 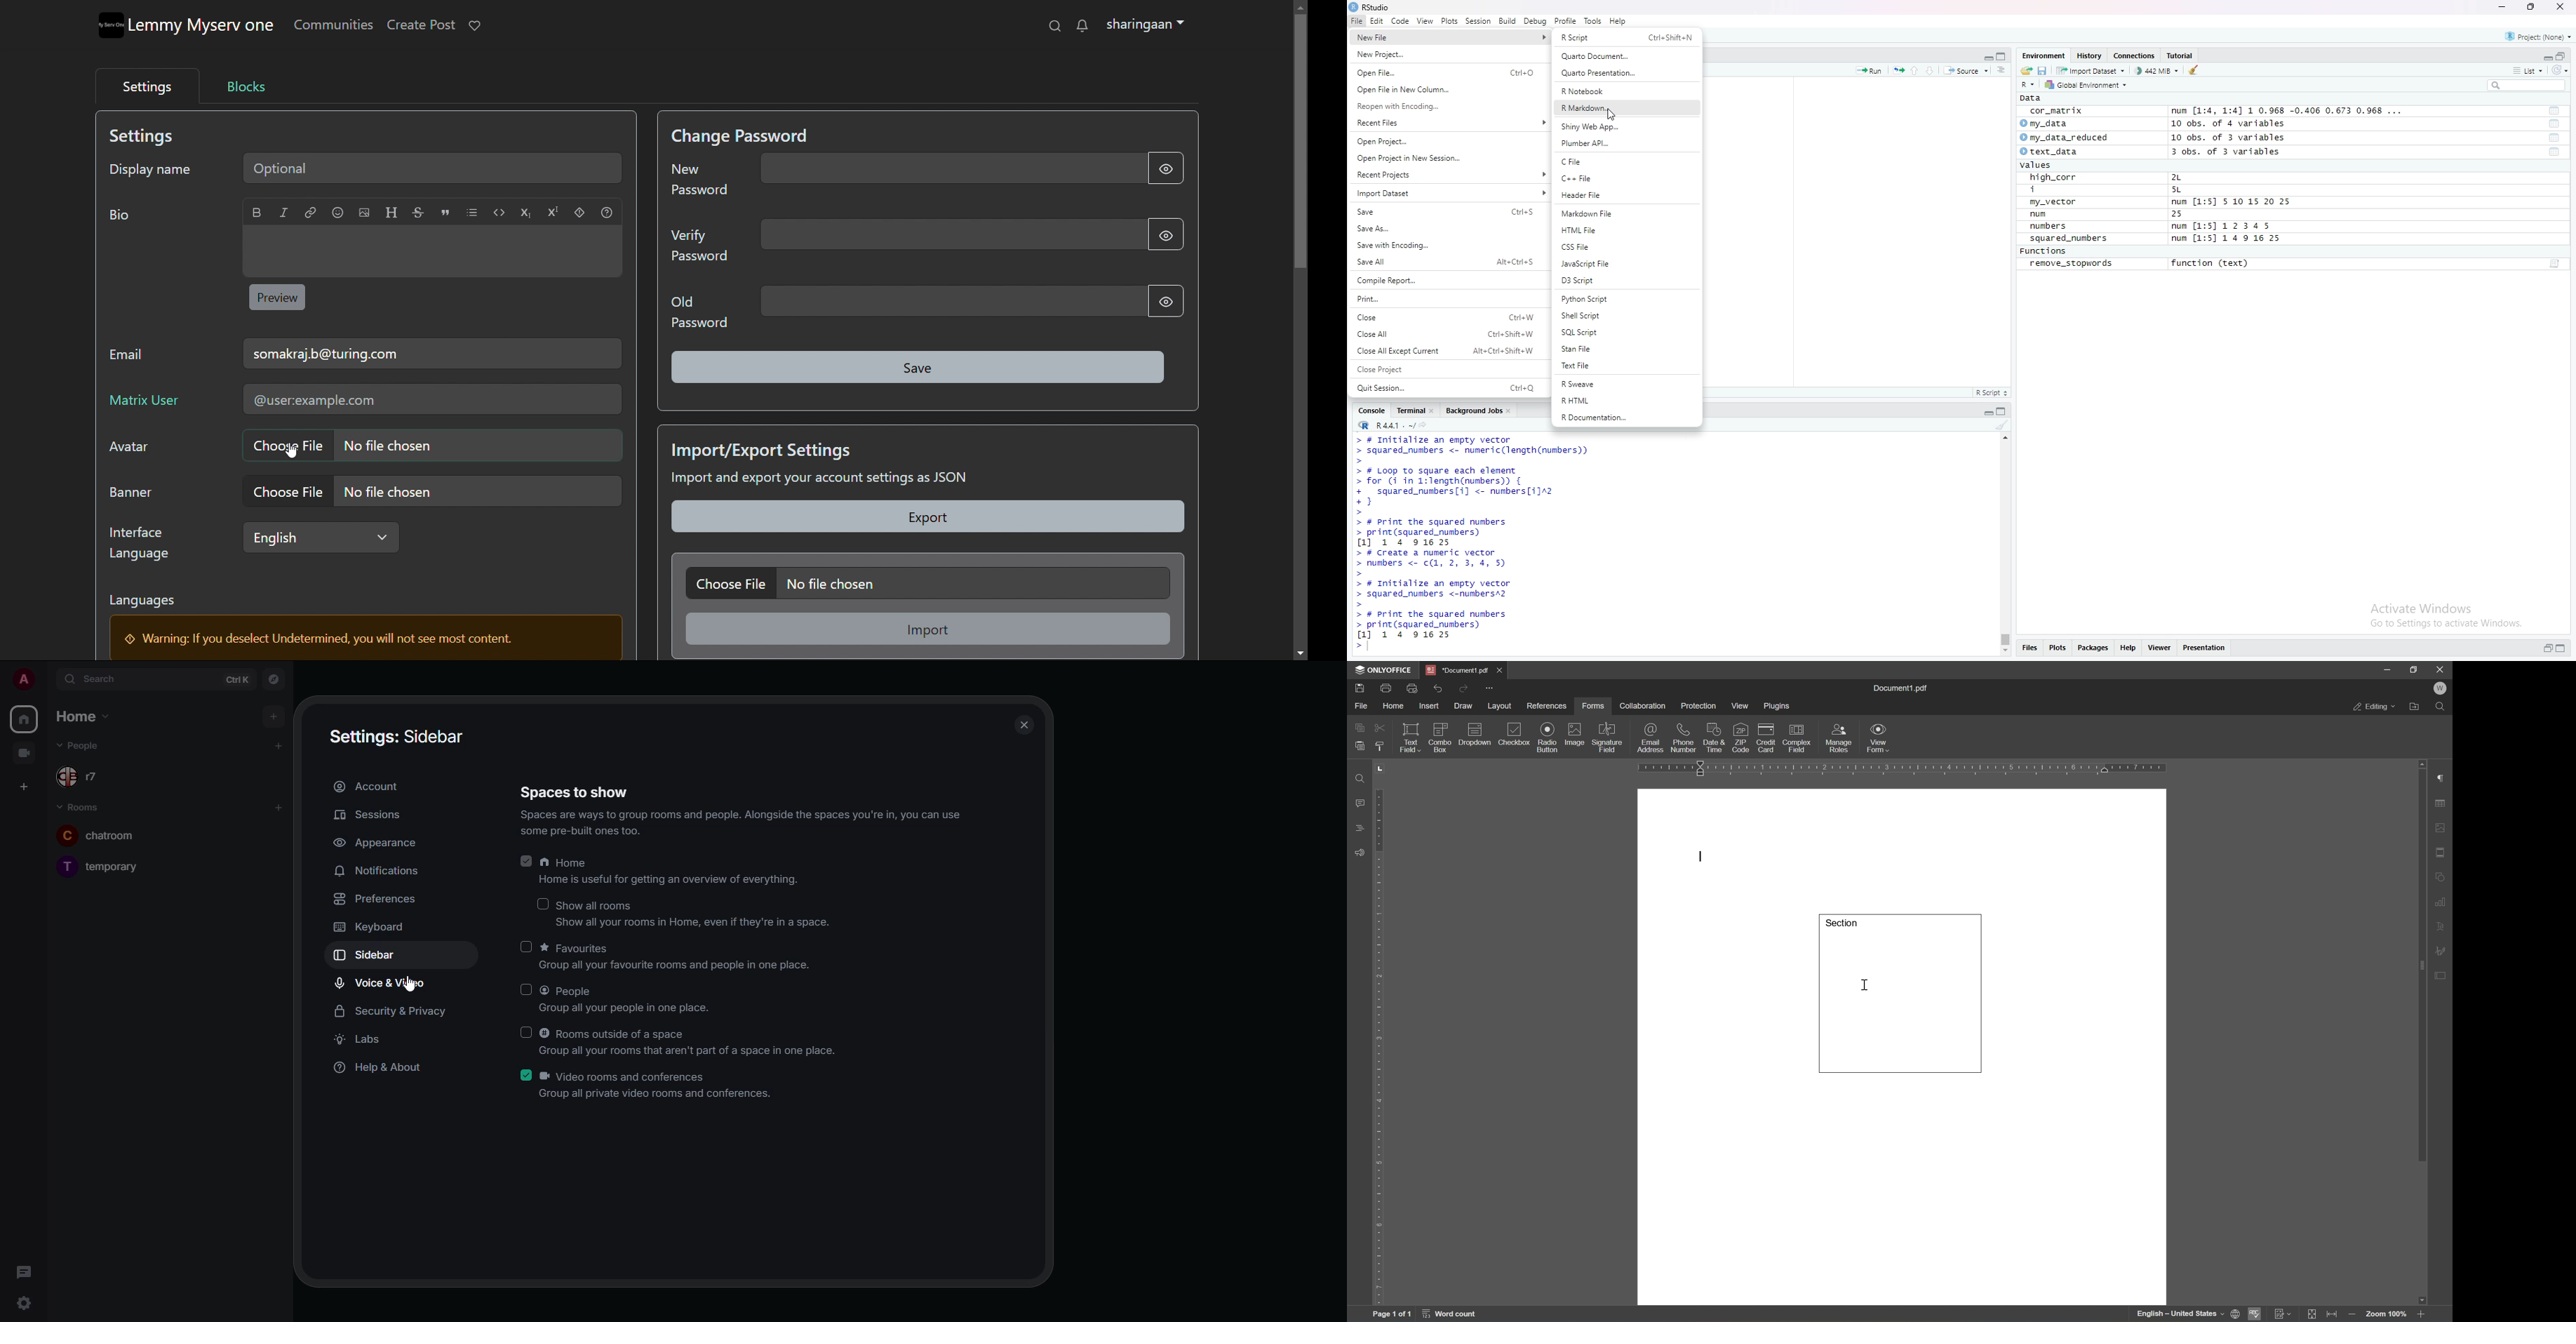 What do you see at coordinates (1625, 299) in the screenshot?
I see `Python Script` at bounding box center [1625, 299].